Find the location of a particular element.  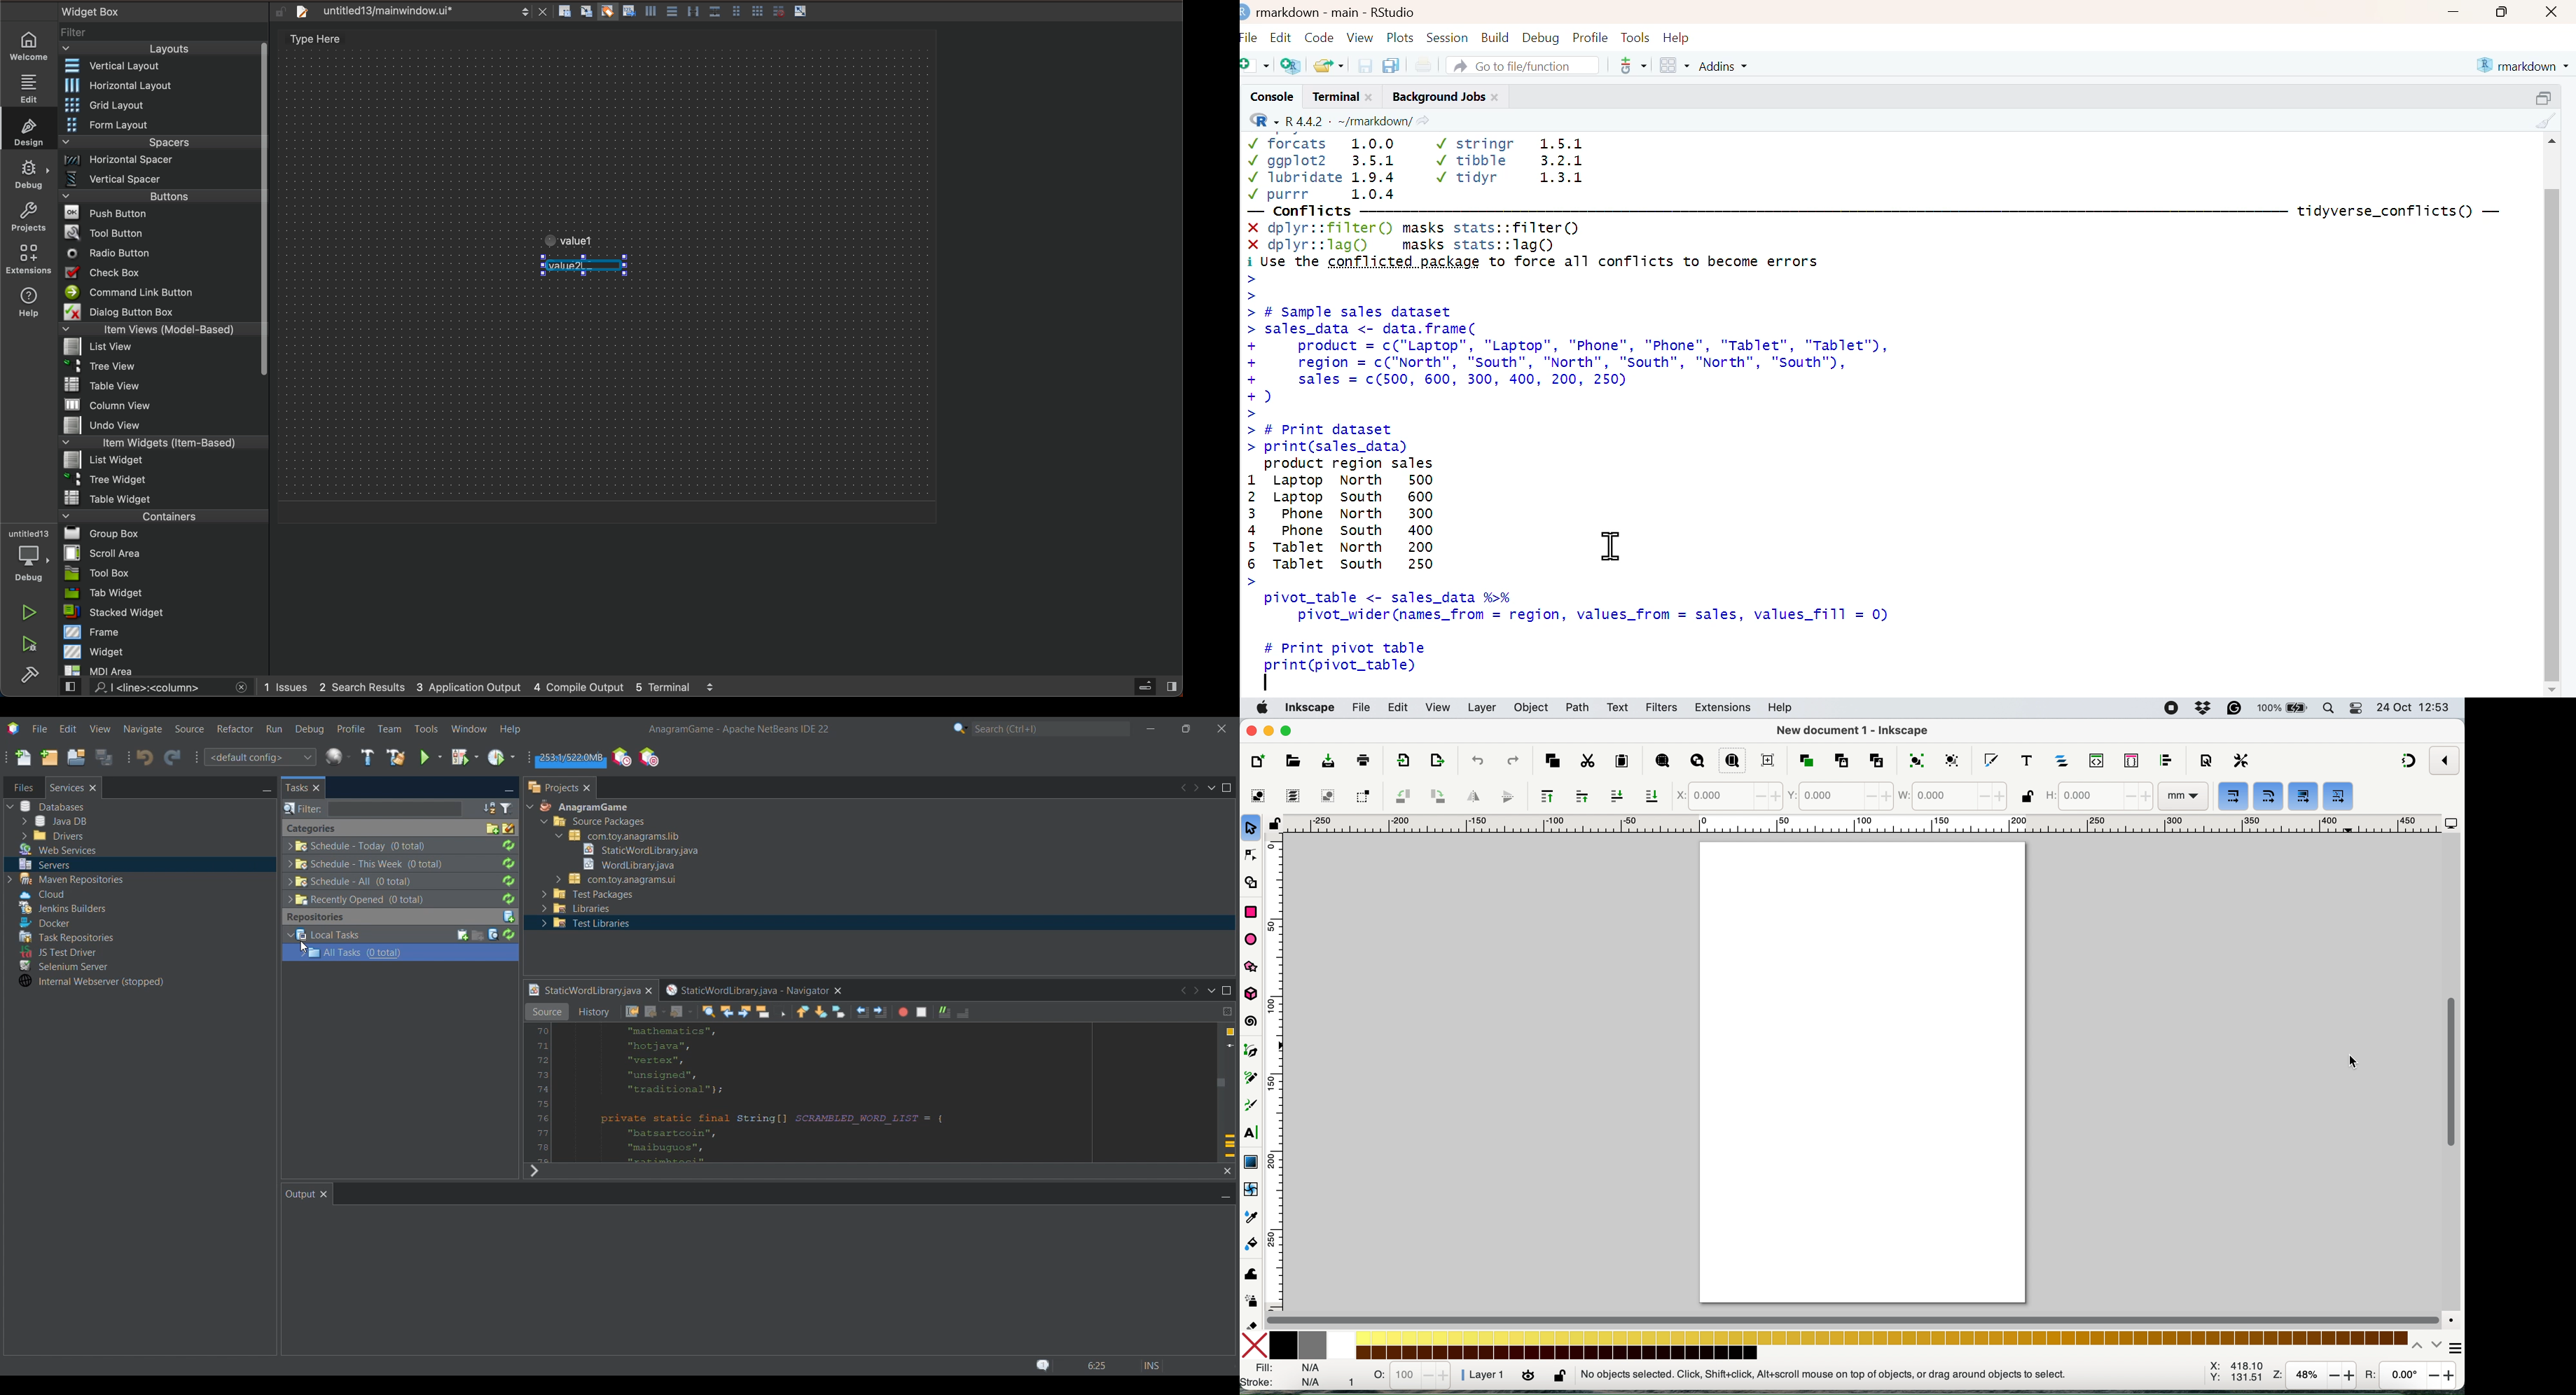

filter is located at coordinates (164, 36).